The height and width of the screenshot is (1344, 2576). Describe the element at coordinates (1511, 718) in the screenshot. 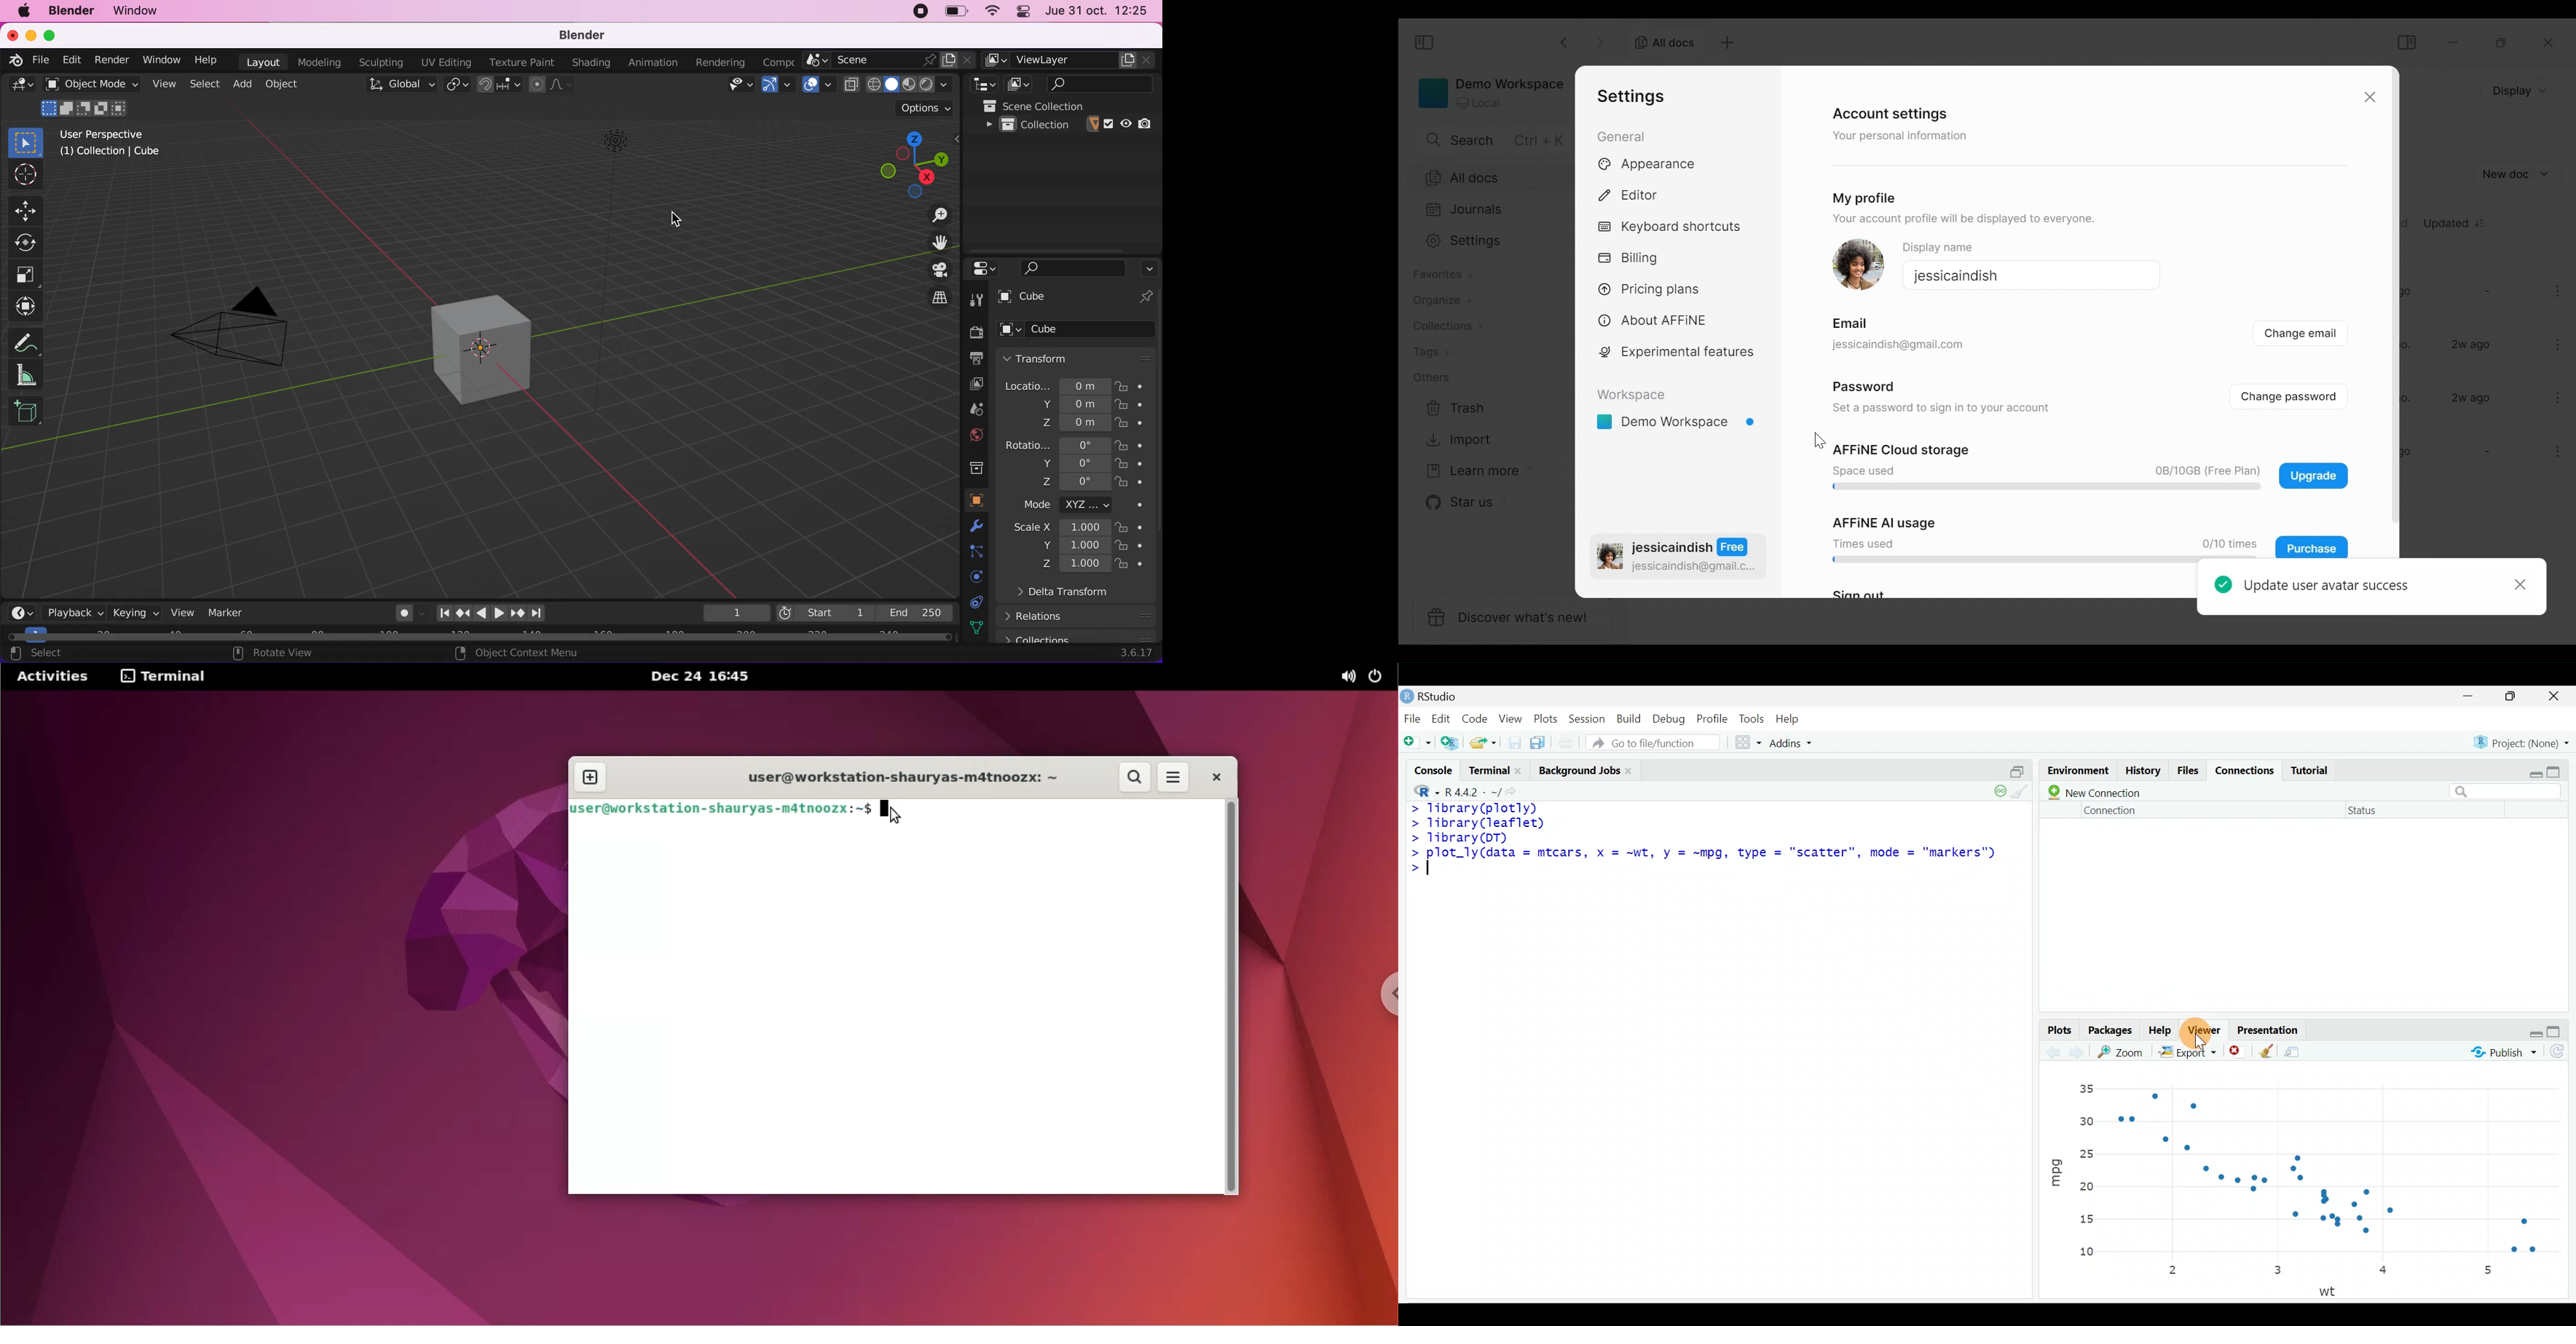

I see `View` at that location.